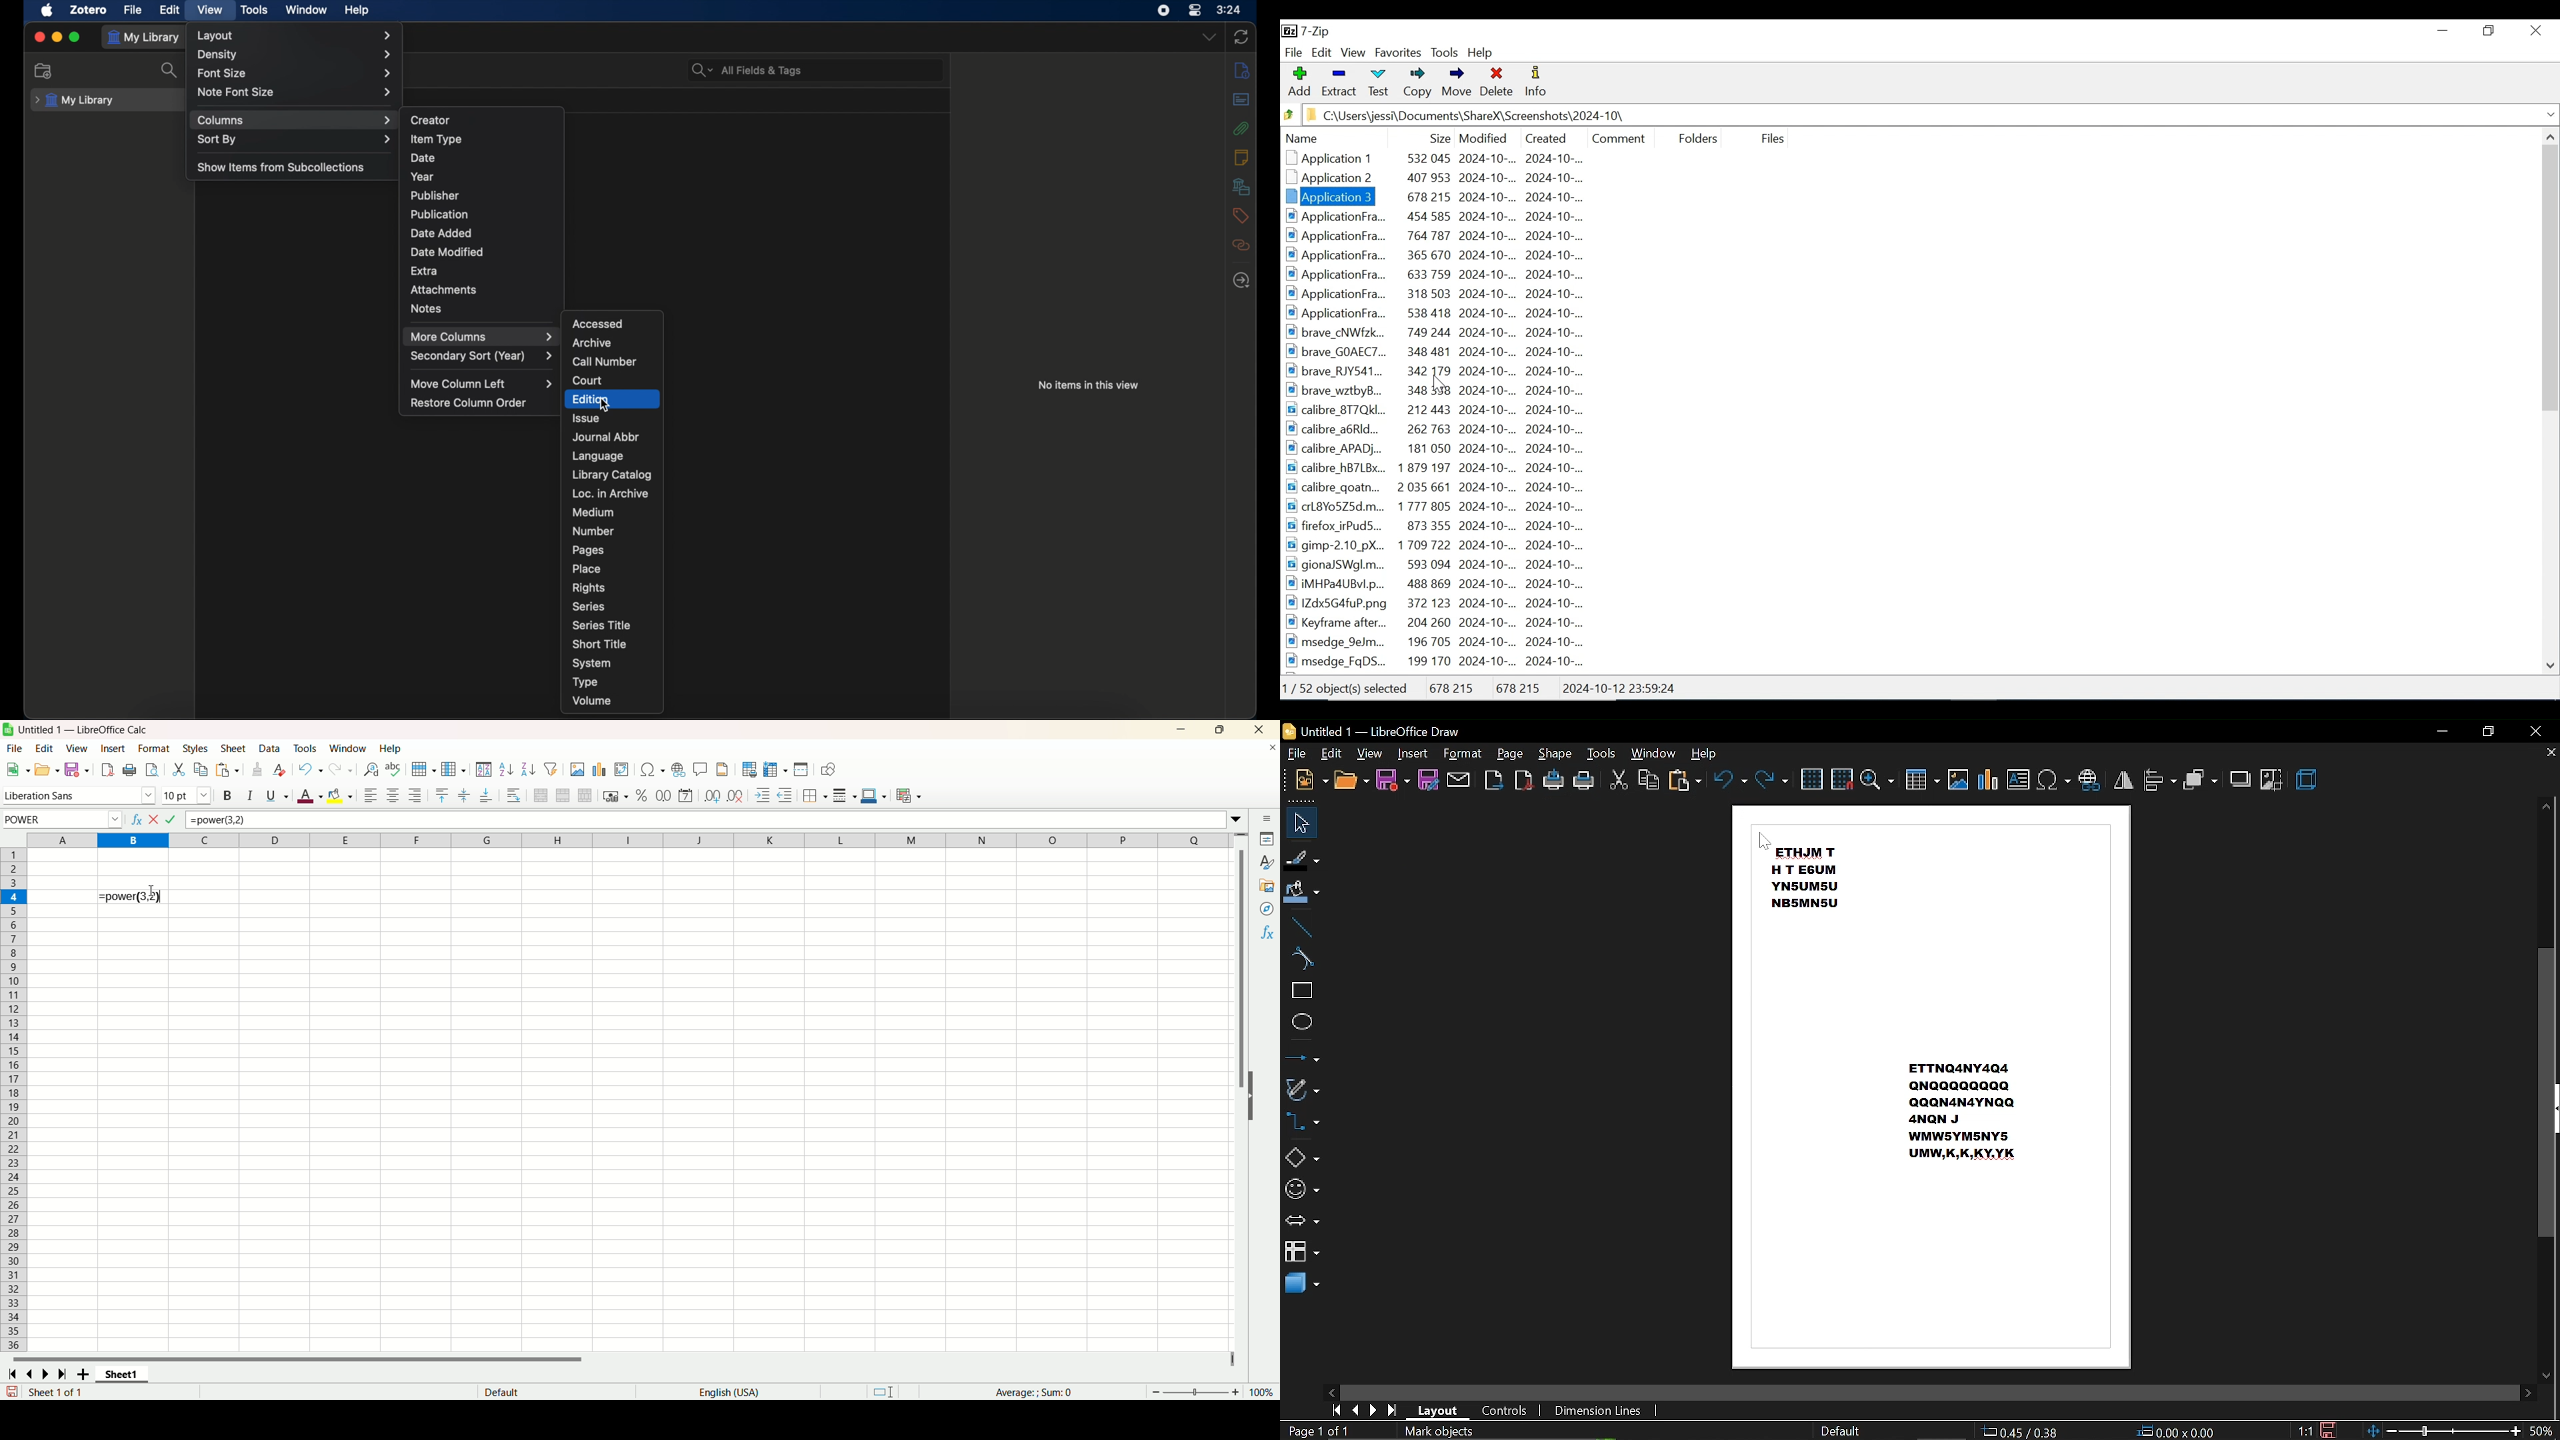  Describe the element at coordinates (395, 796) in the screenshot. I see `align center` at that location.